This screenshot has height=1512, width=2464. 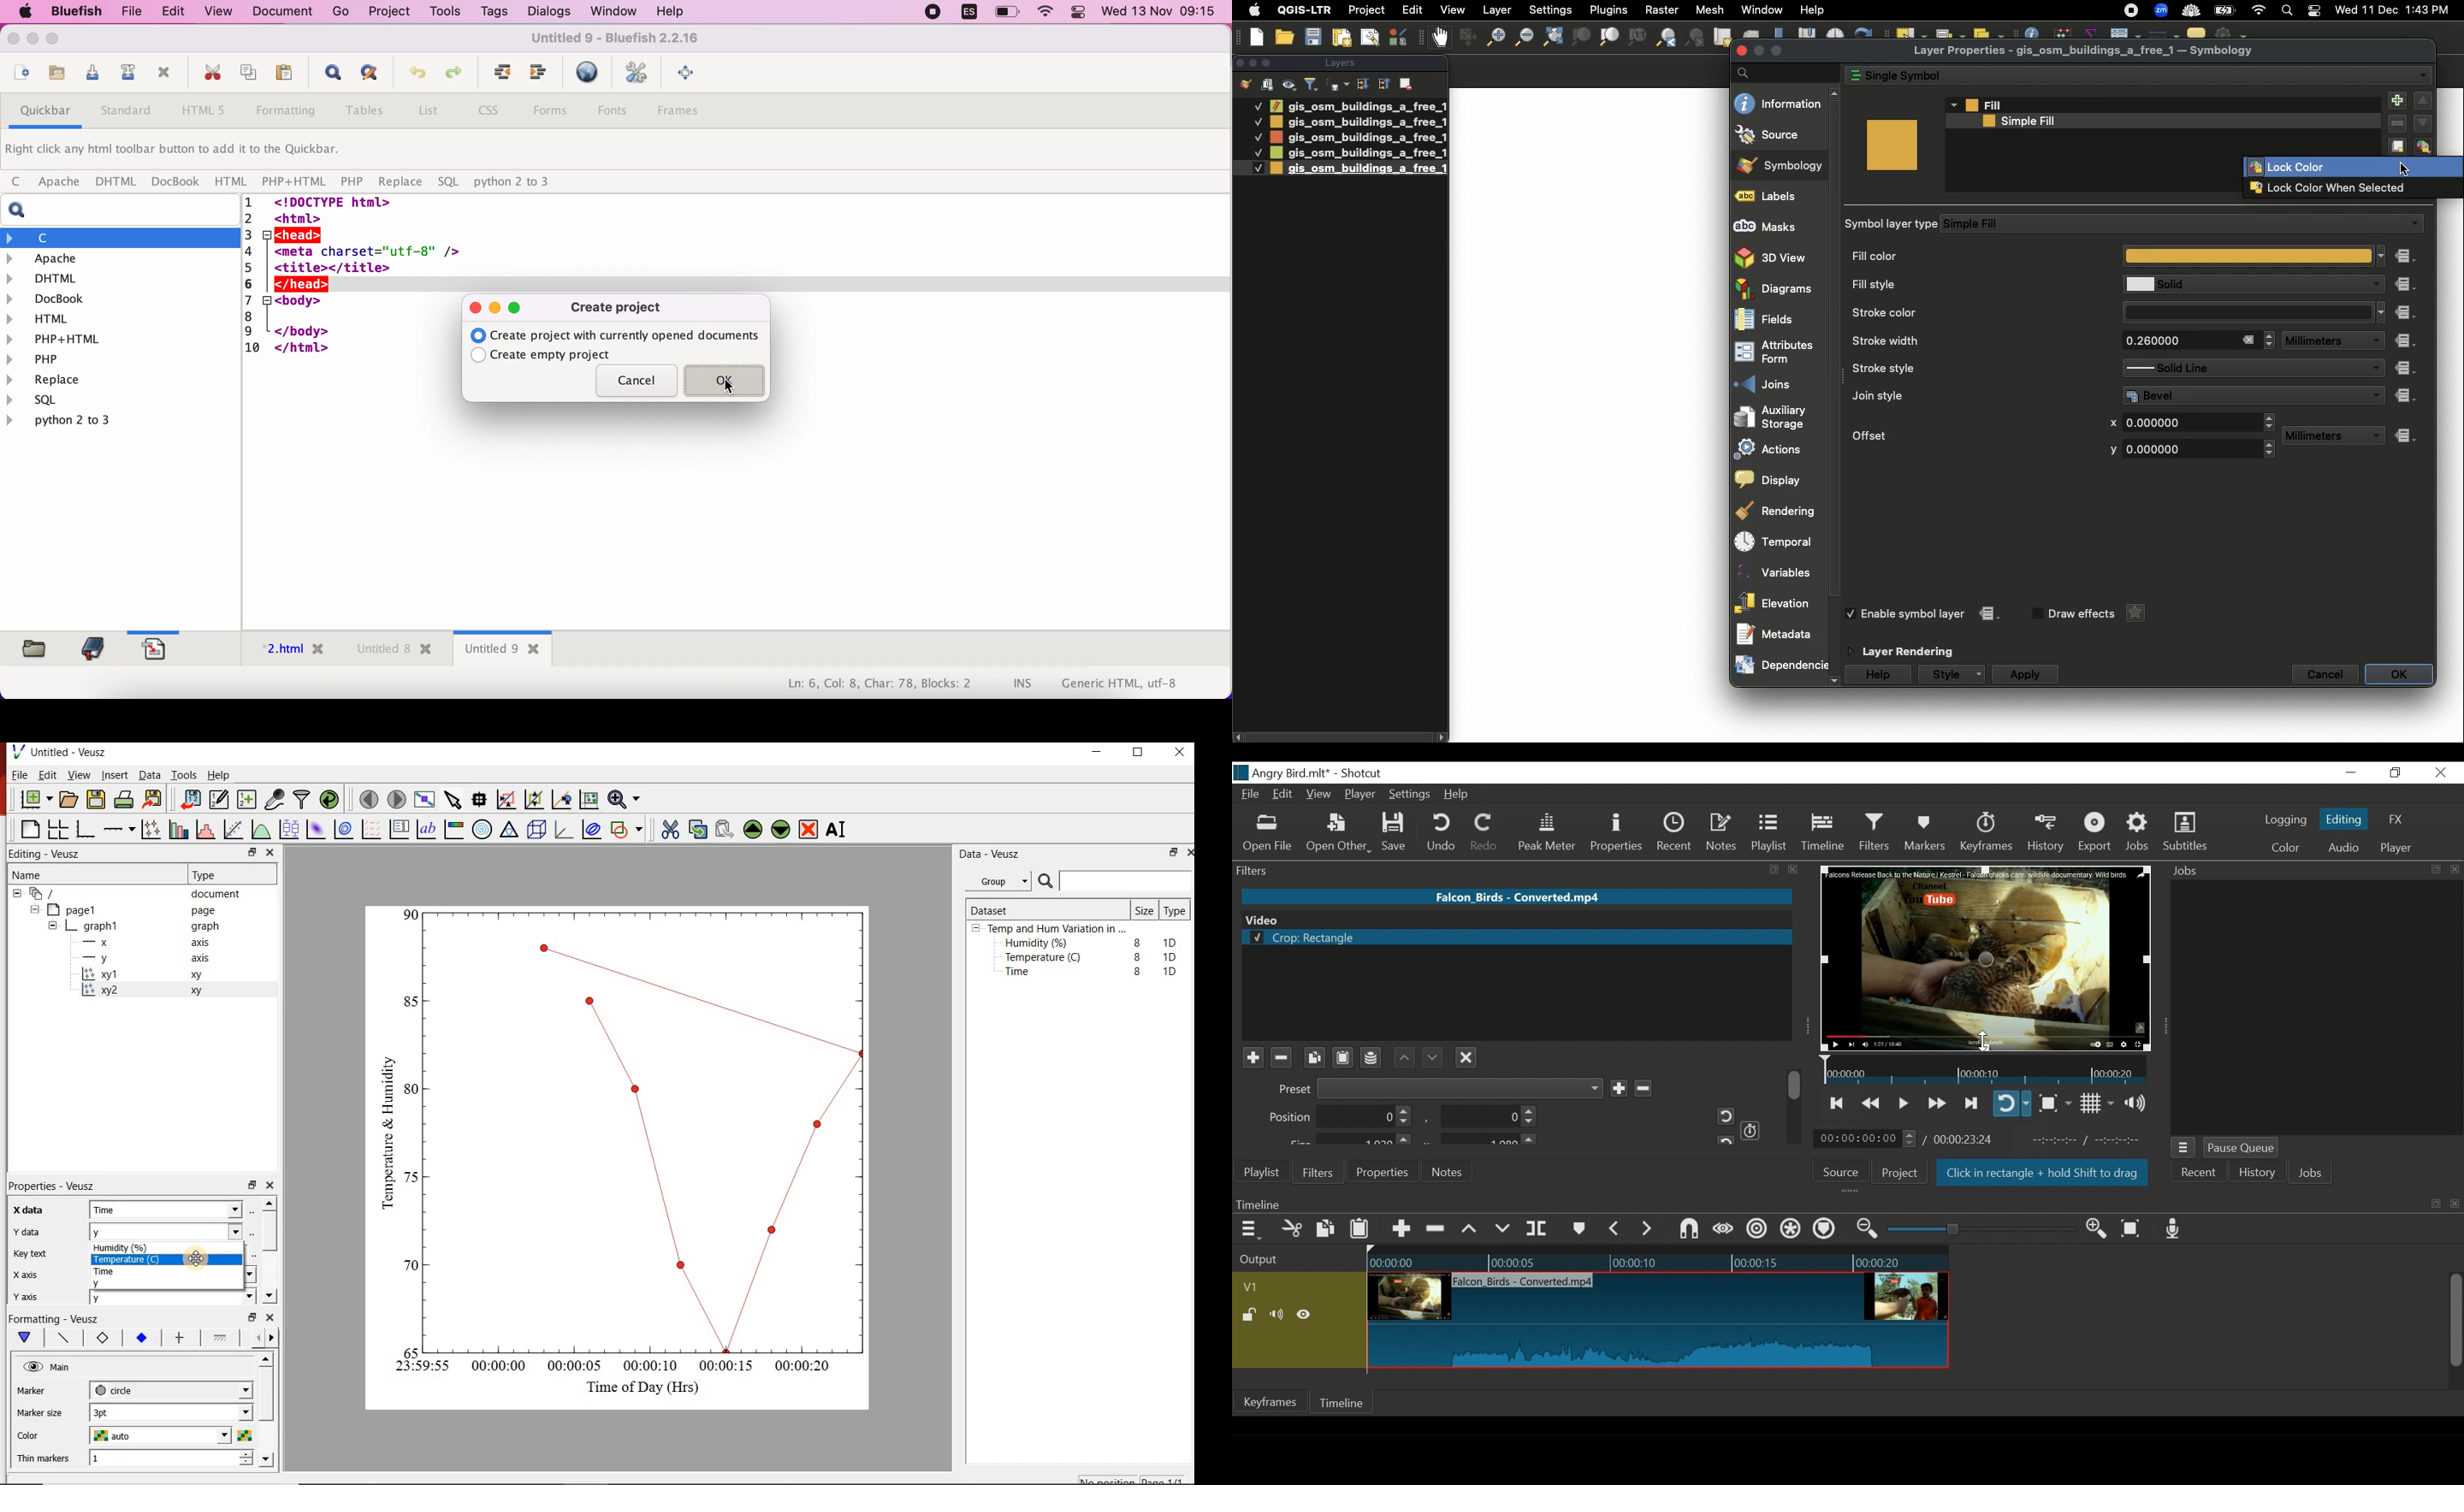 What do you see at coordinates (1358, 137) in the screenshot?
I see `gis_osm_buildings_a_free_1` at bounding box center [1358, 137].